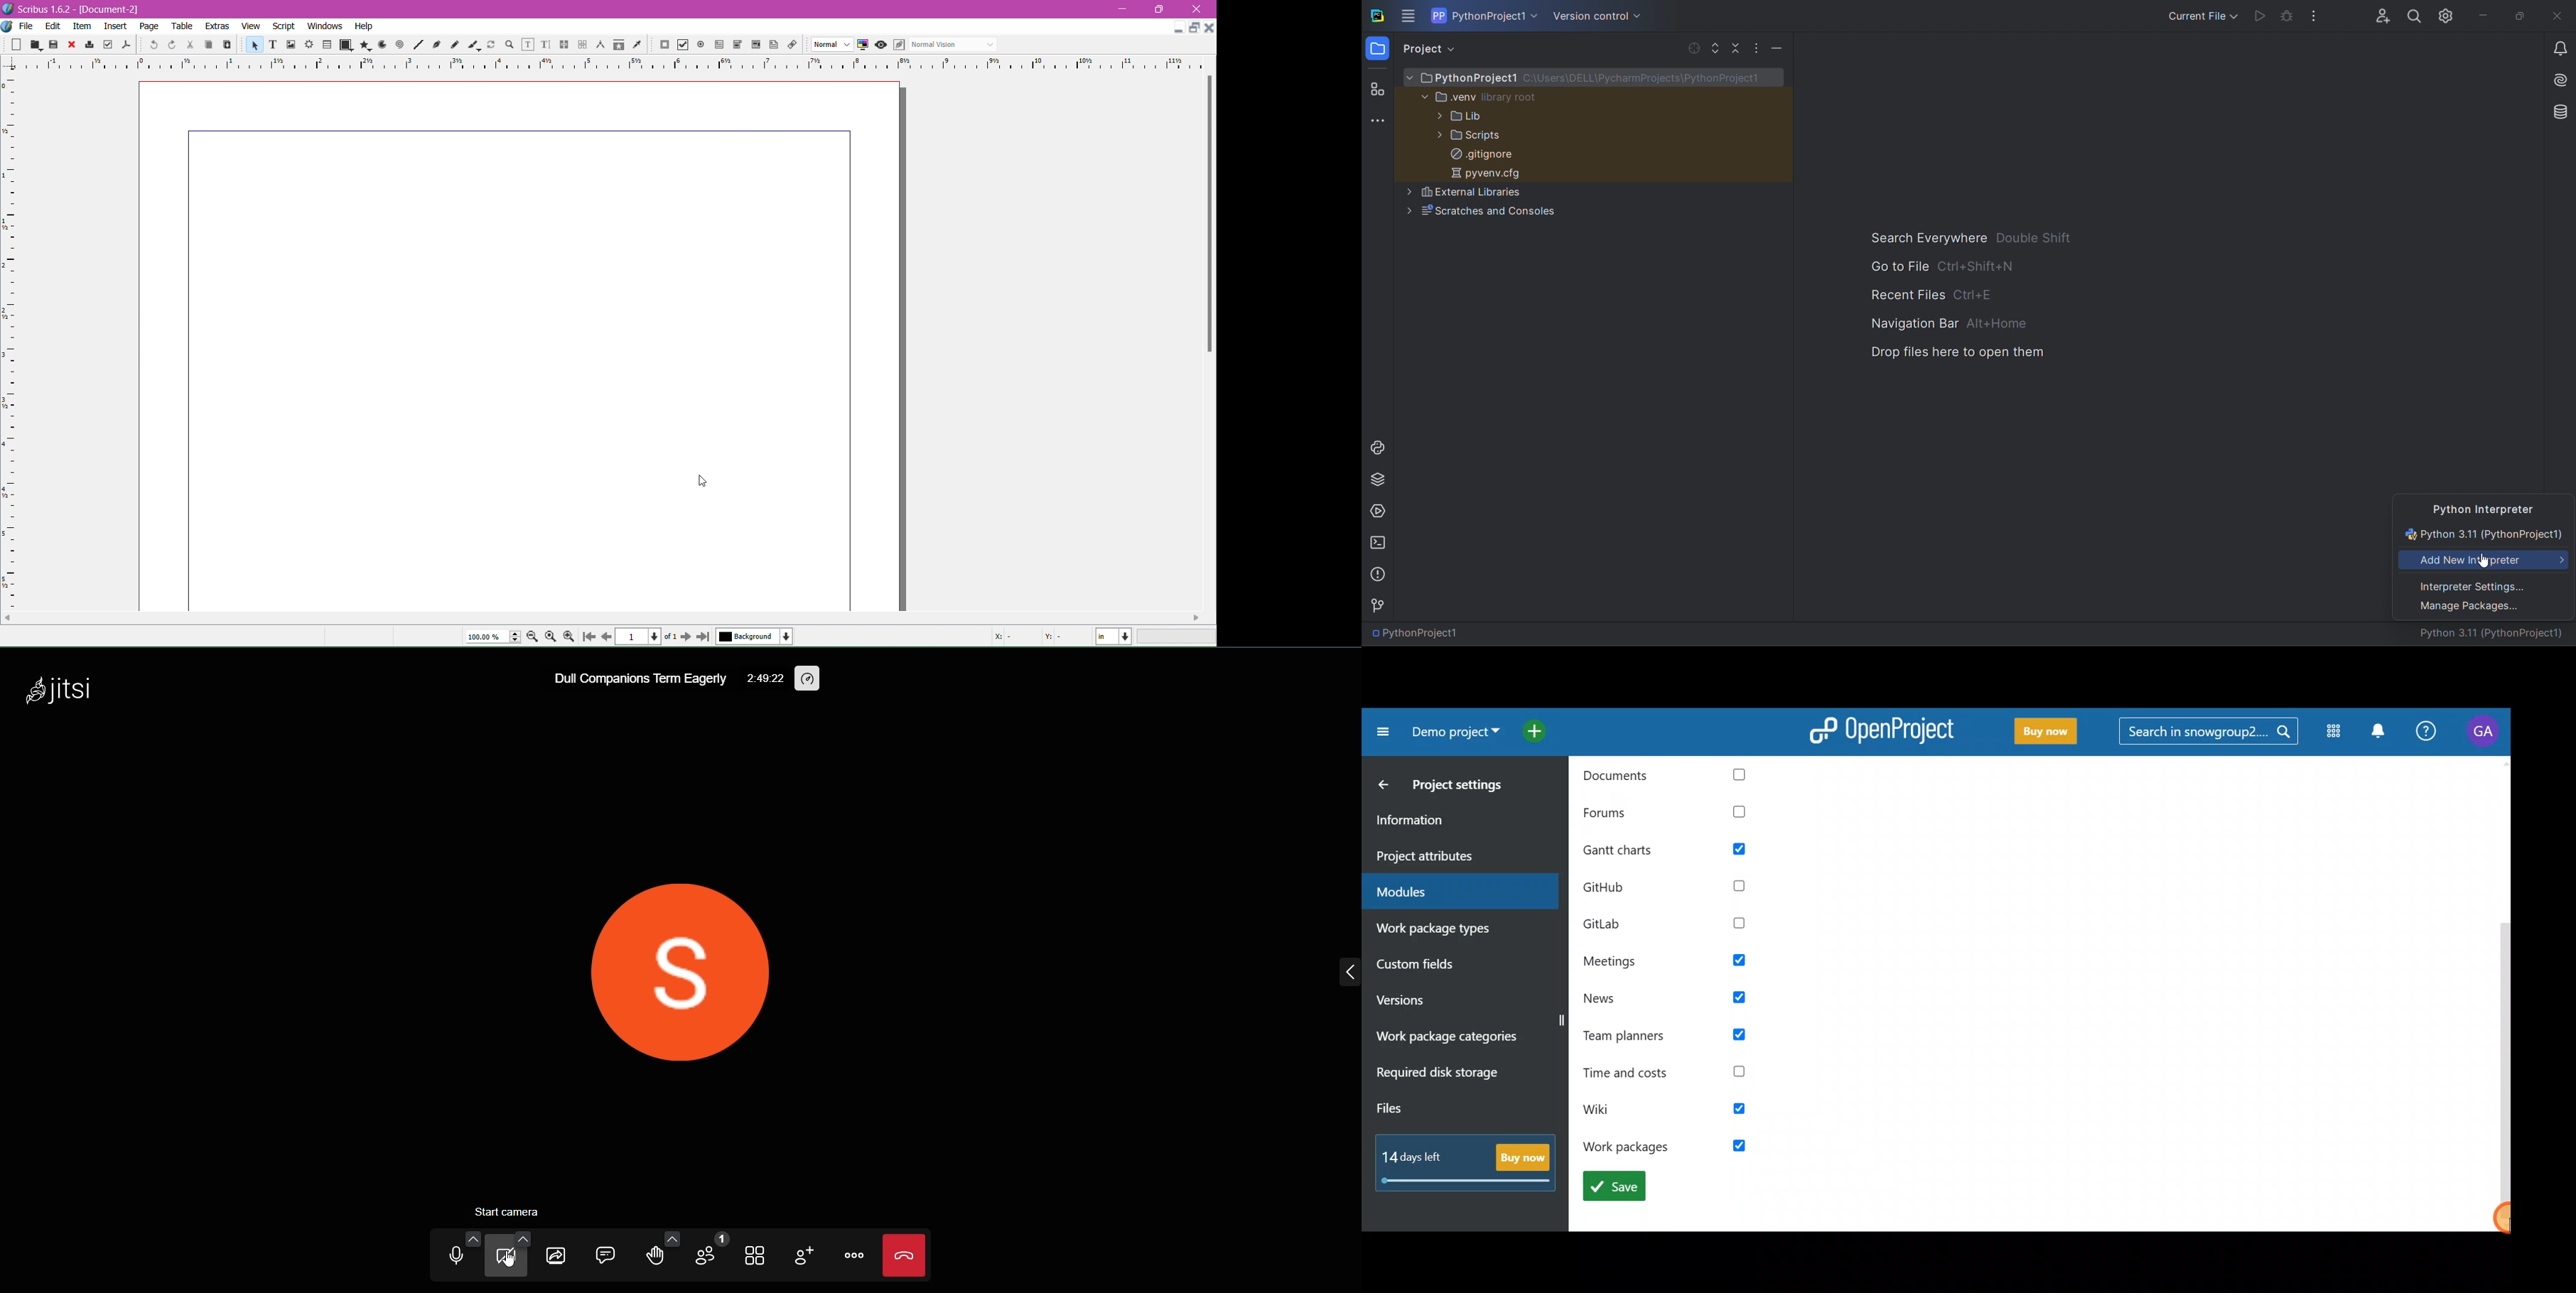  Describe the element at coordinates (1669, 1036) in the screenshot. I see `Team planners` at that location.